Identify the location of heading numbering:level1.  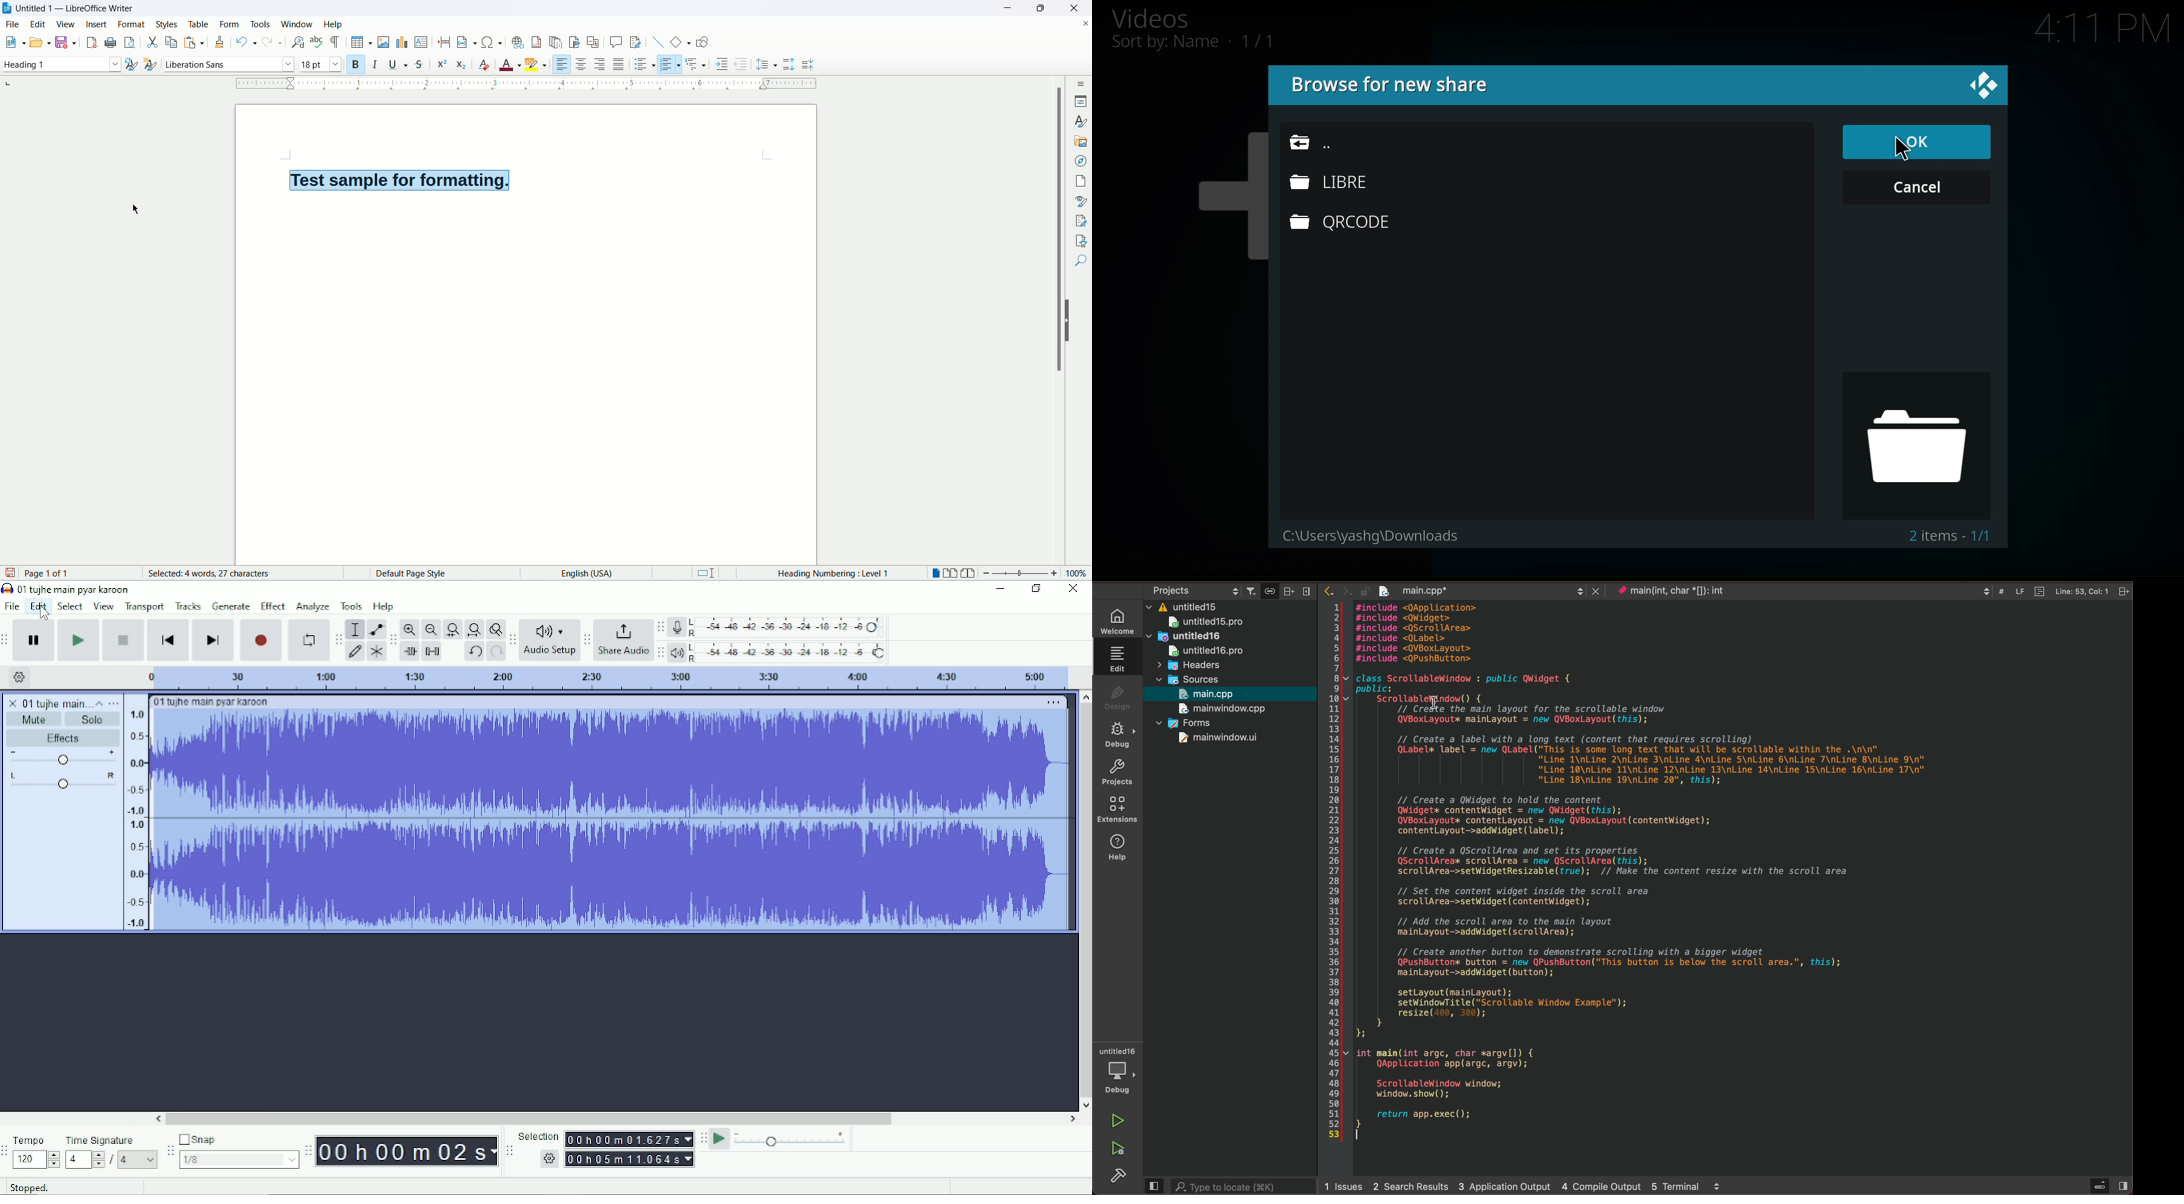
(832, 574).